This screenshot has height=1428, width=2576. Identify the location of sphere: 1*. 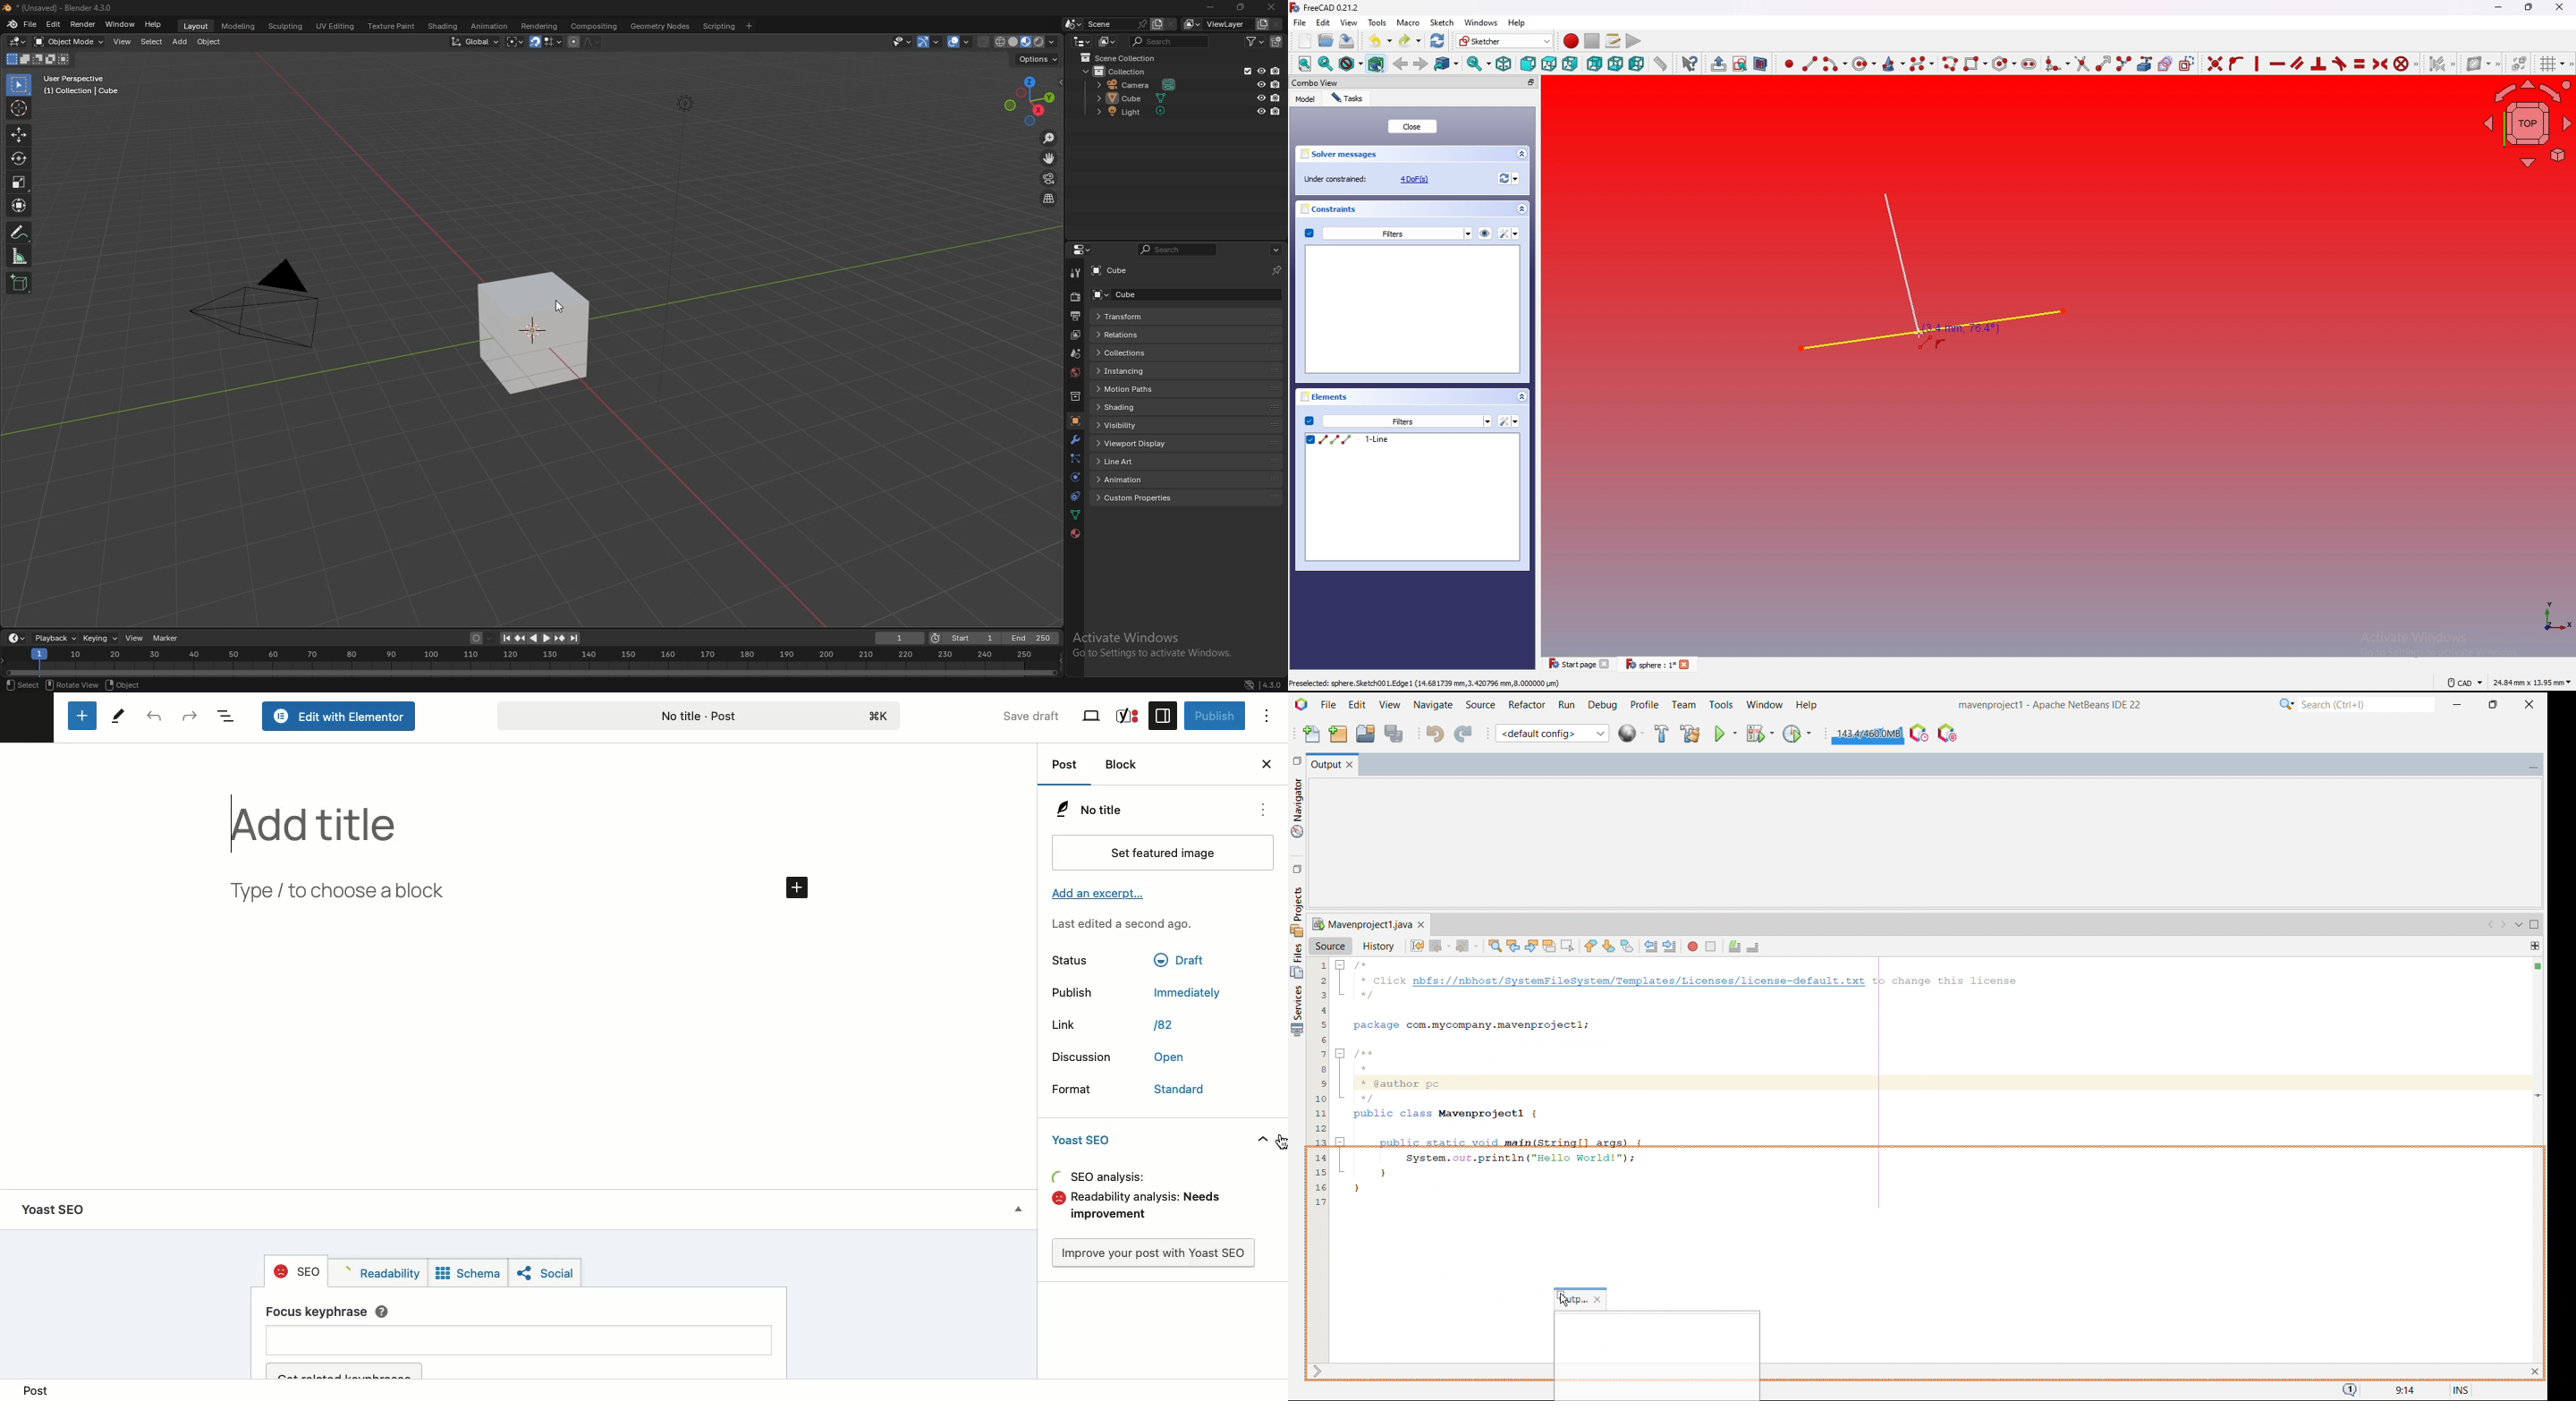
(1660, 665).